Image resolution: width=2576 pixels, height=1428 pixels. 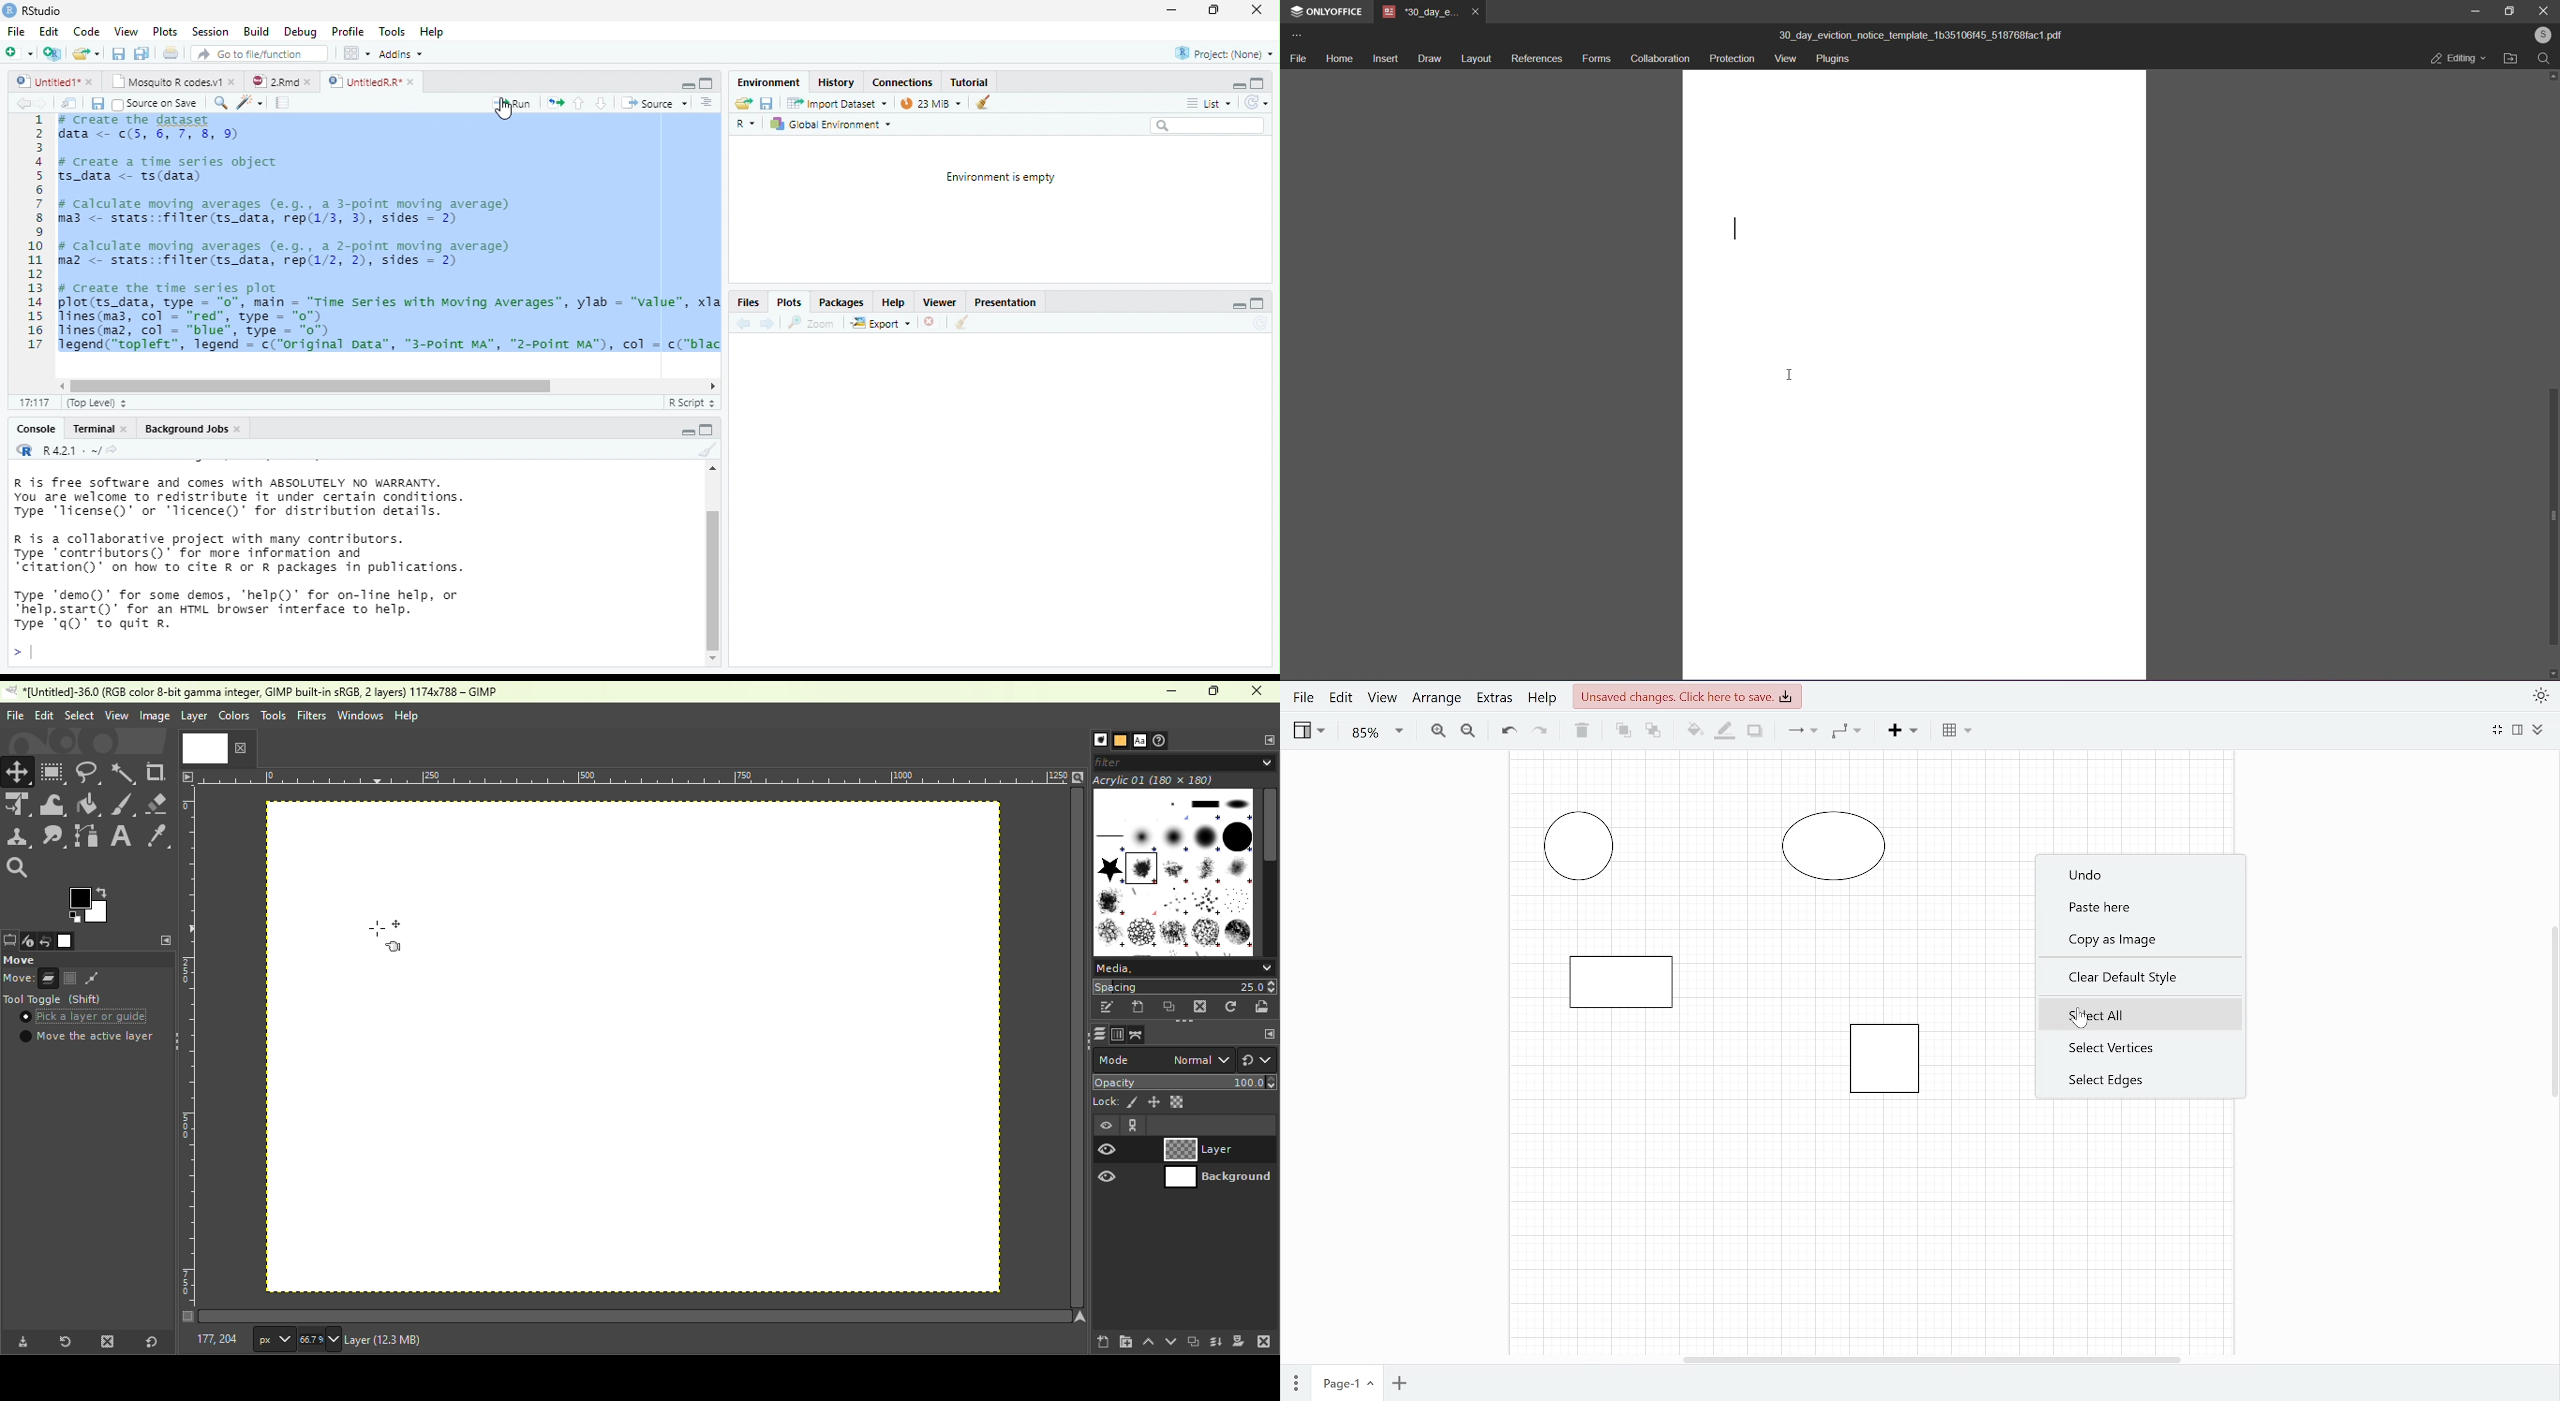 What do you see at coordinates (1124, 1342) in the screenshot?
I see `Crate a new layer group` at bounding box center [1124, 1342].